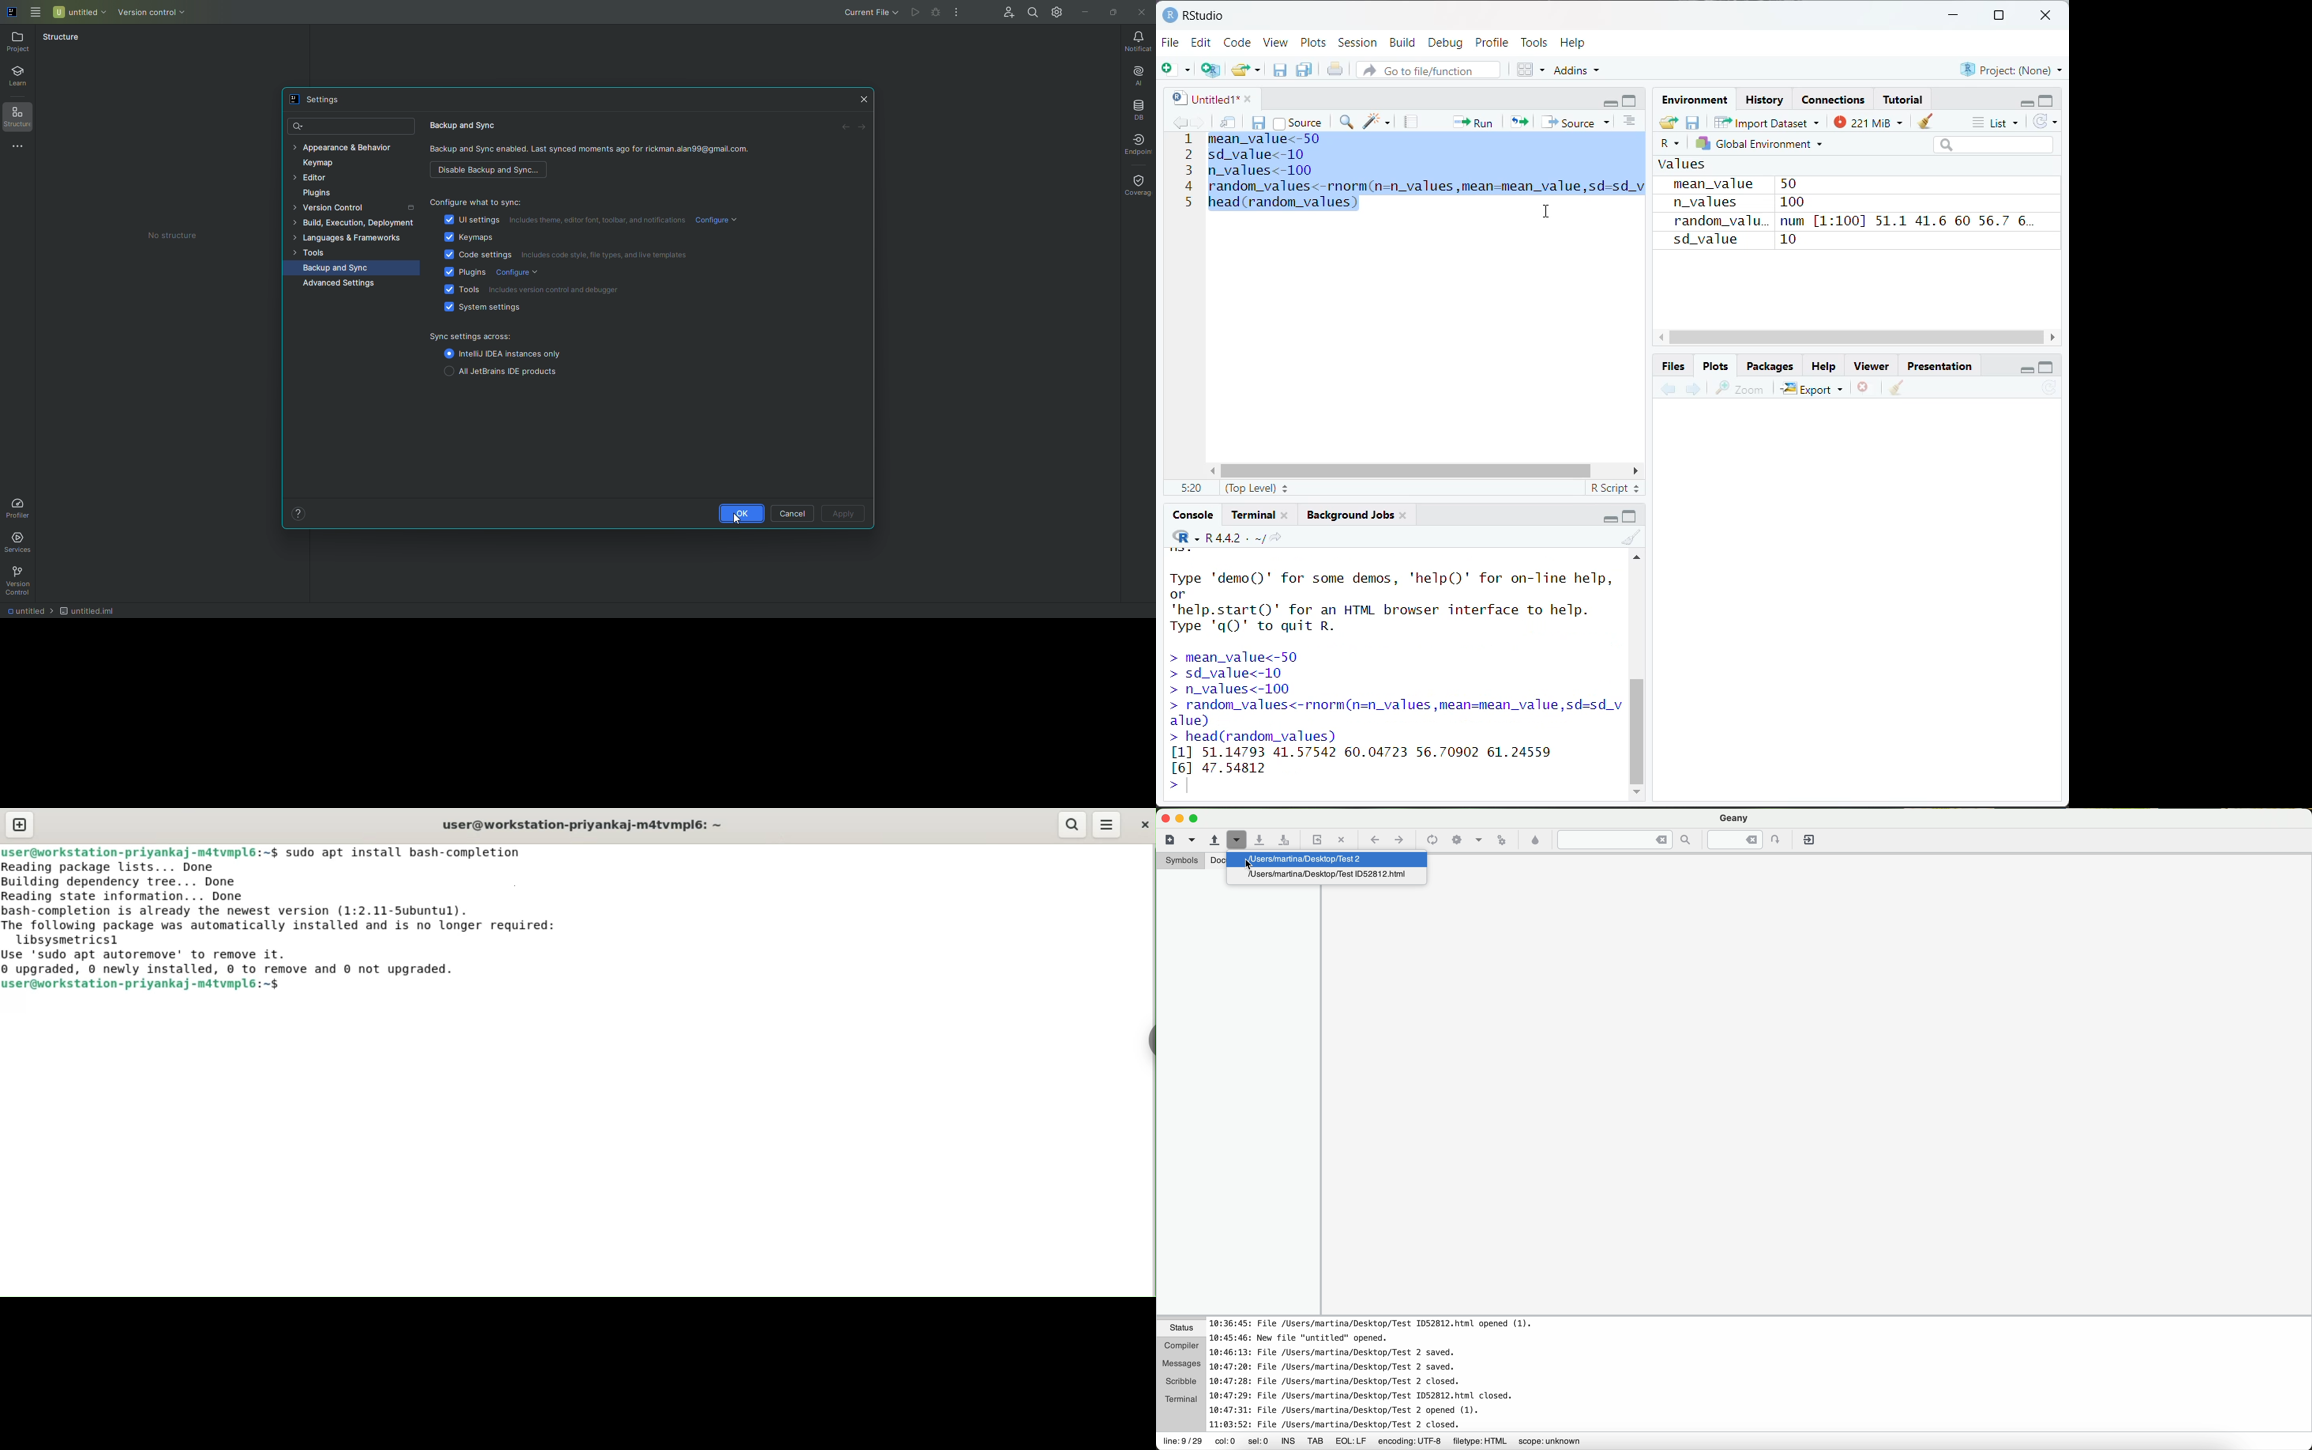 Image resolution: width=2324 pixels, height=1456 pixels. What do you see at coordinates (1376, 842) in the screenshot?
I see `navigate back` at bounding box center [1376, 842].